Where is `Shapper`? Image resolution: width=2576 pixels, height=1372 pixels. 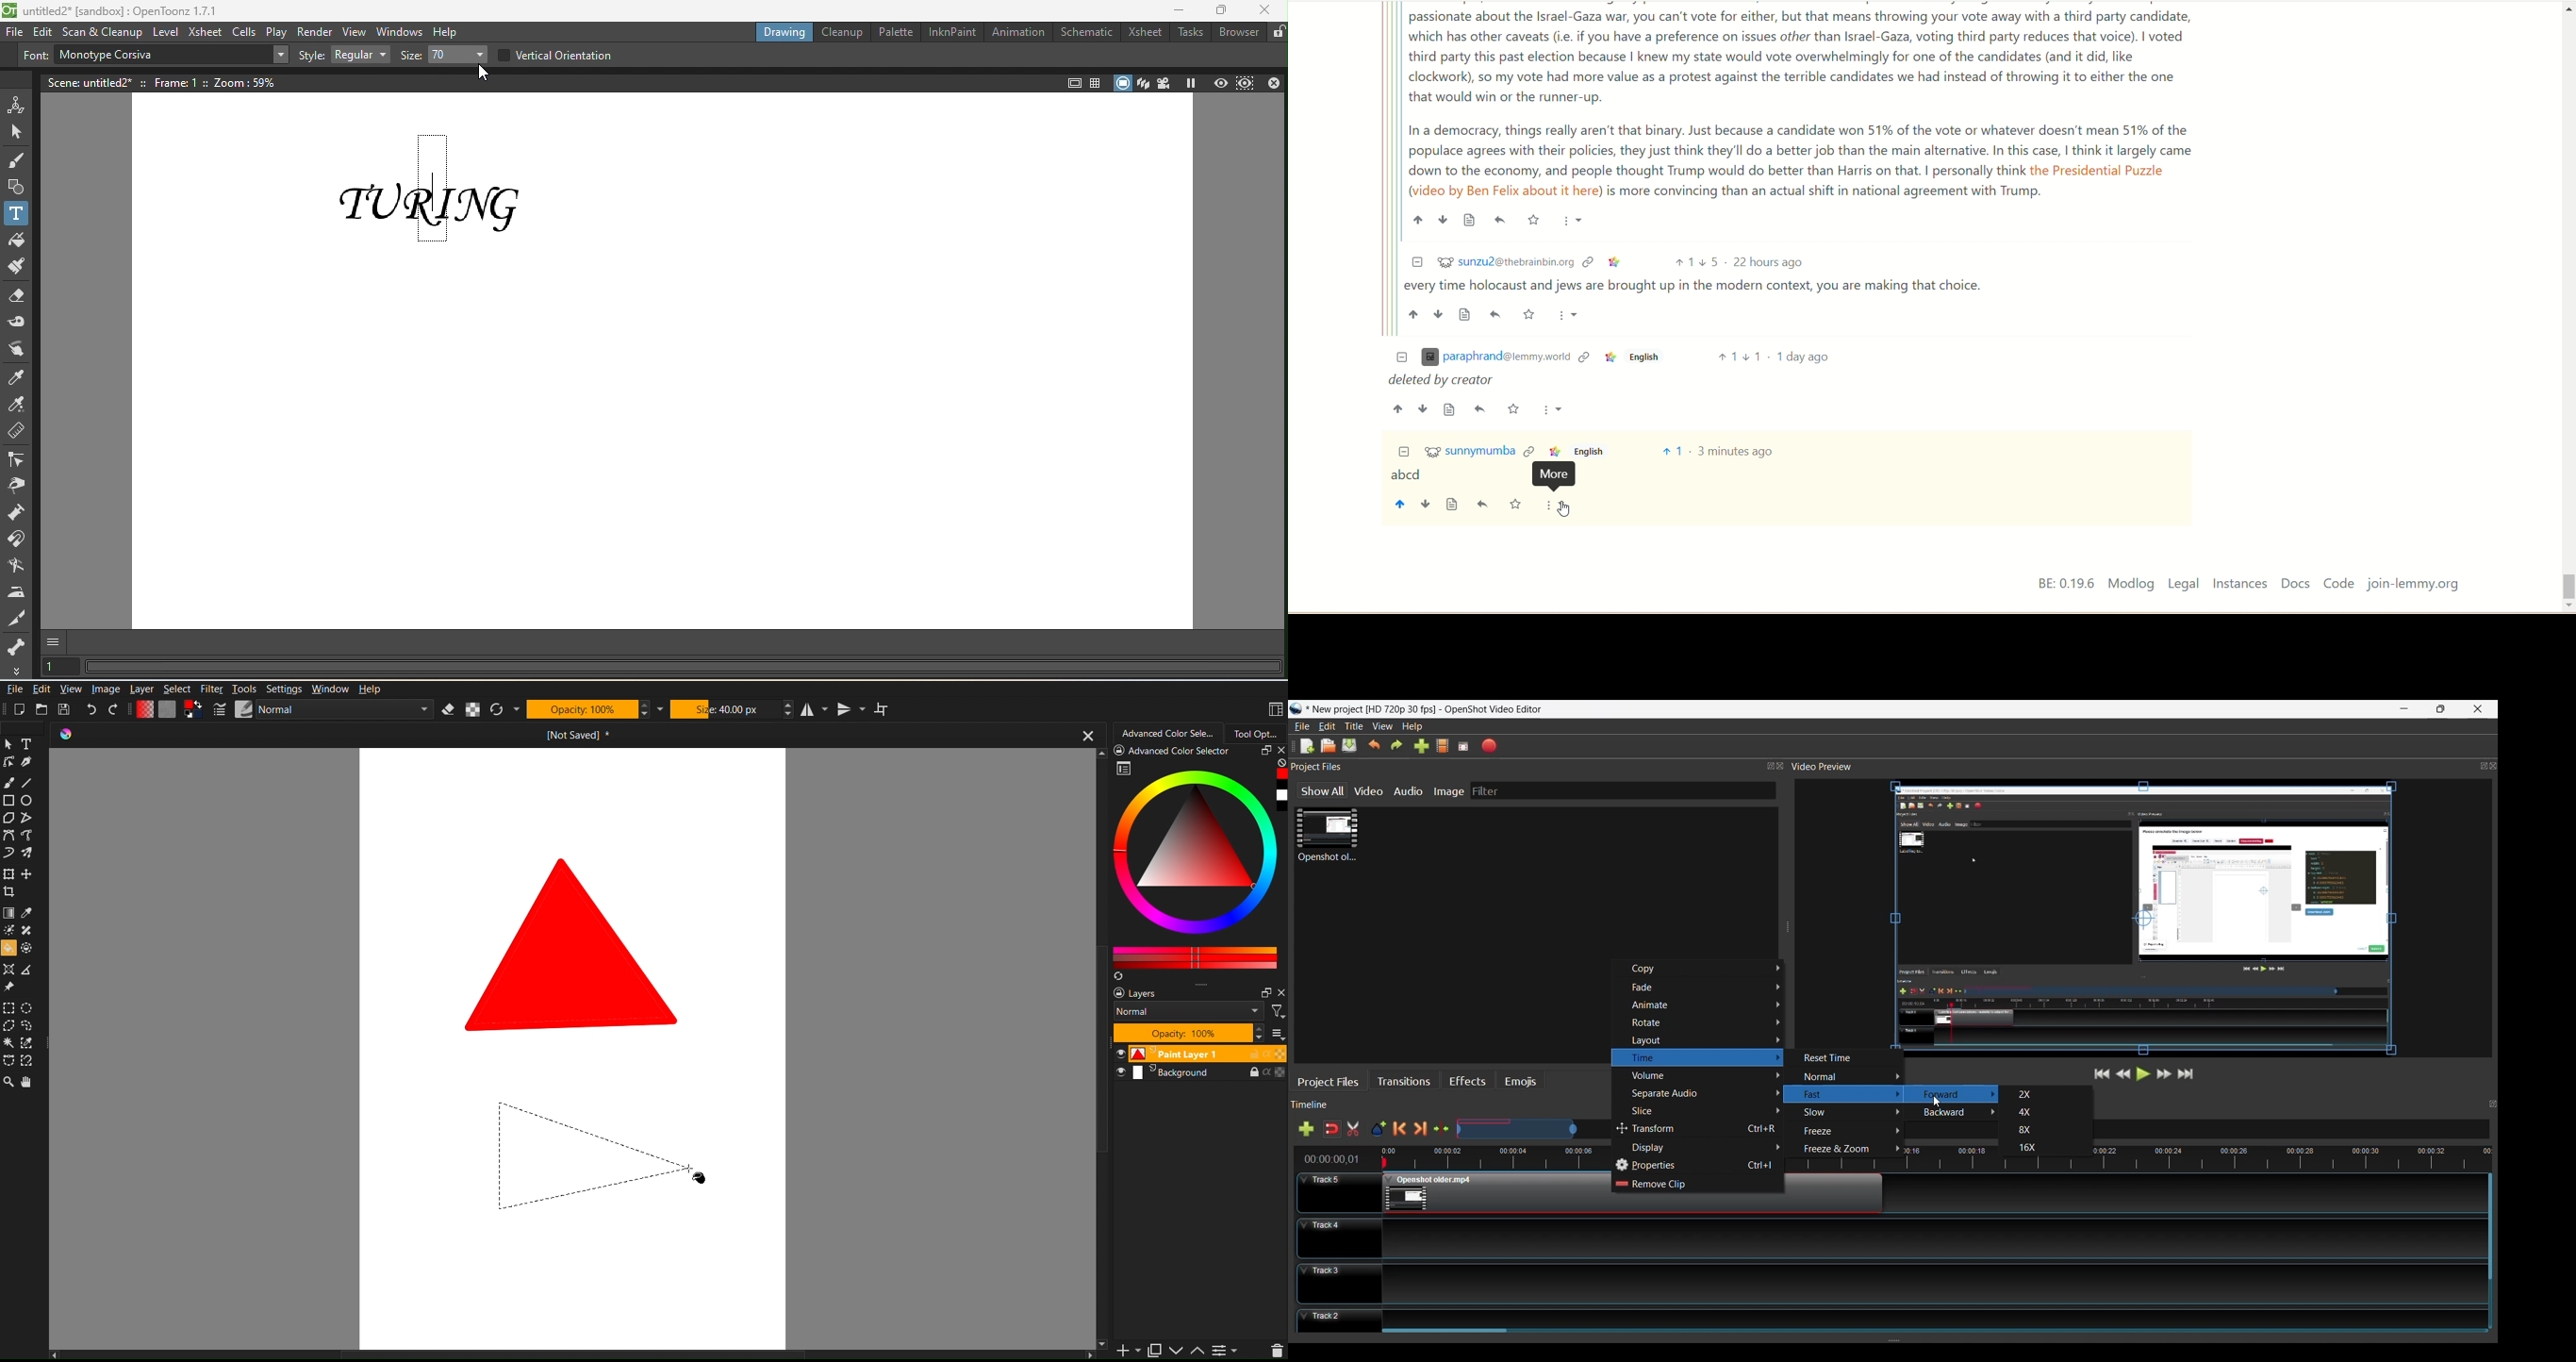 Shapper is located at coordinates (8, 970).